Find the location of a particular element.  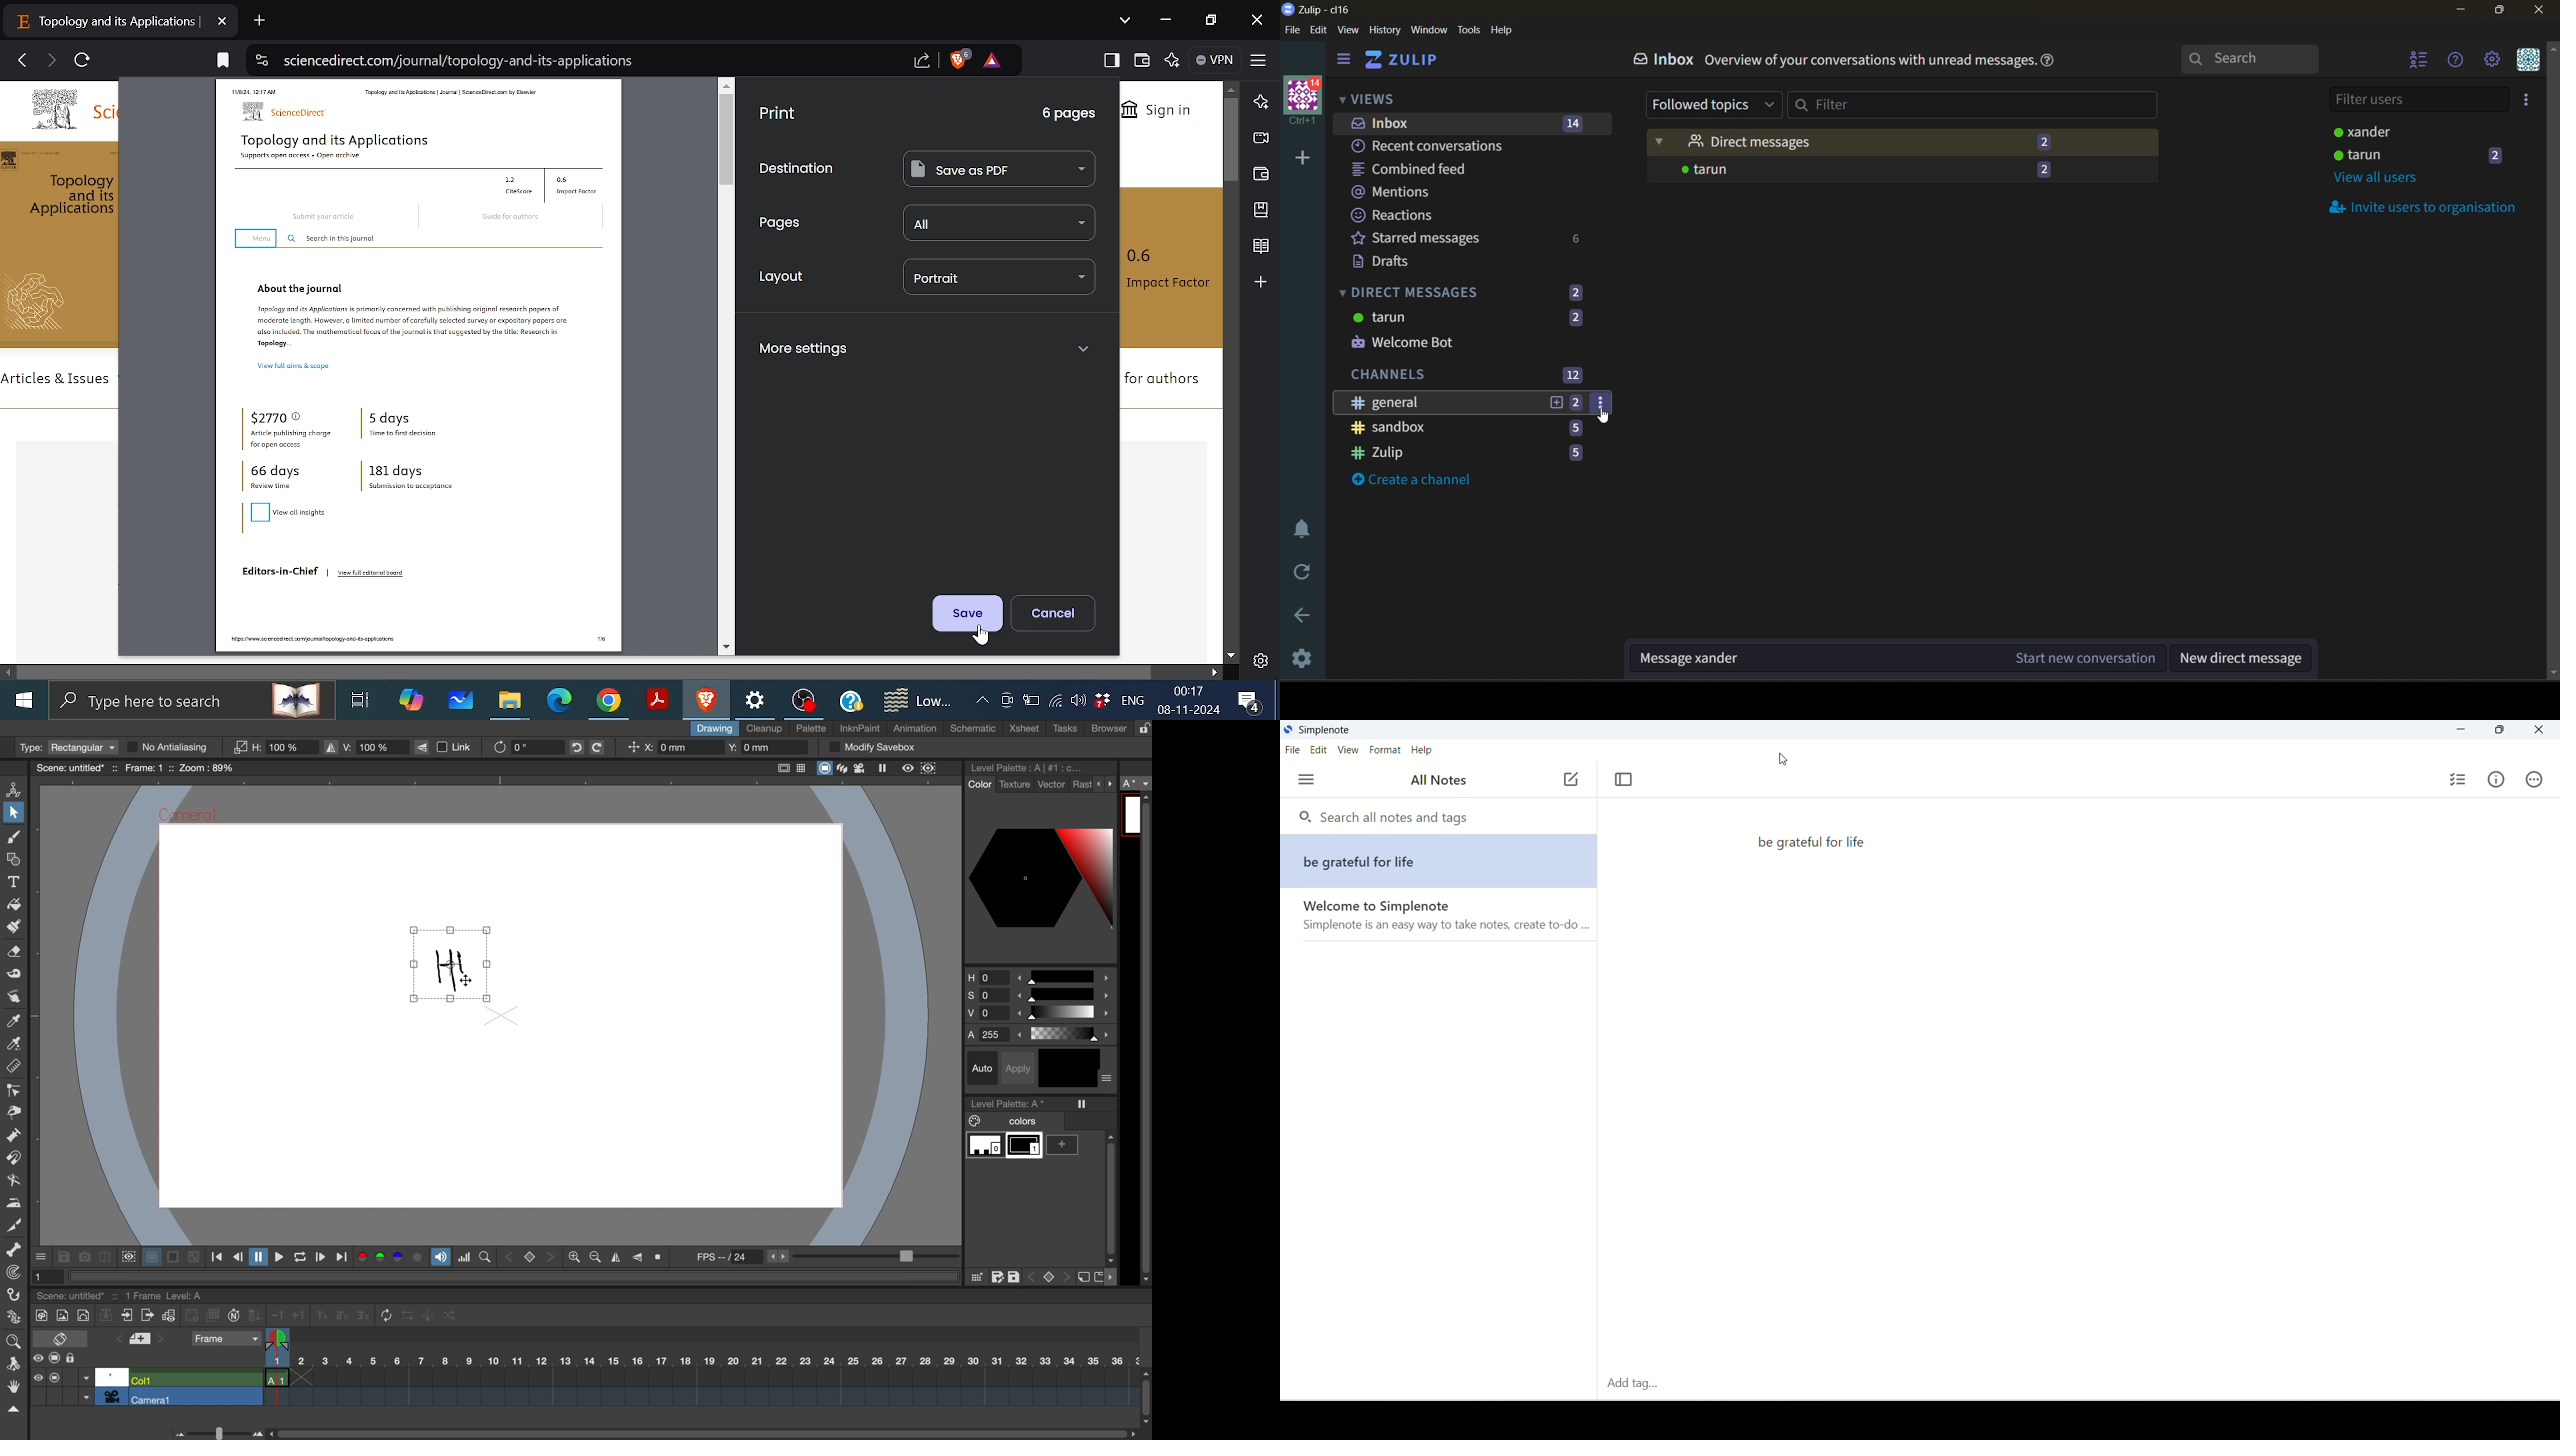

pump tool is located at coordinates (15, 1136).